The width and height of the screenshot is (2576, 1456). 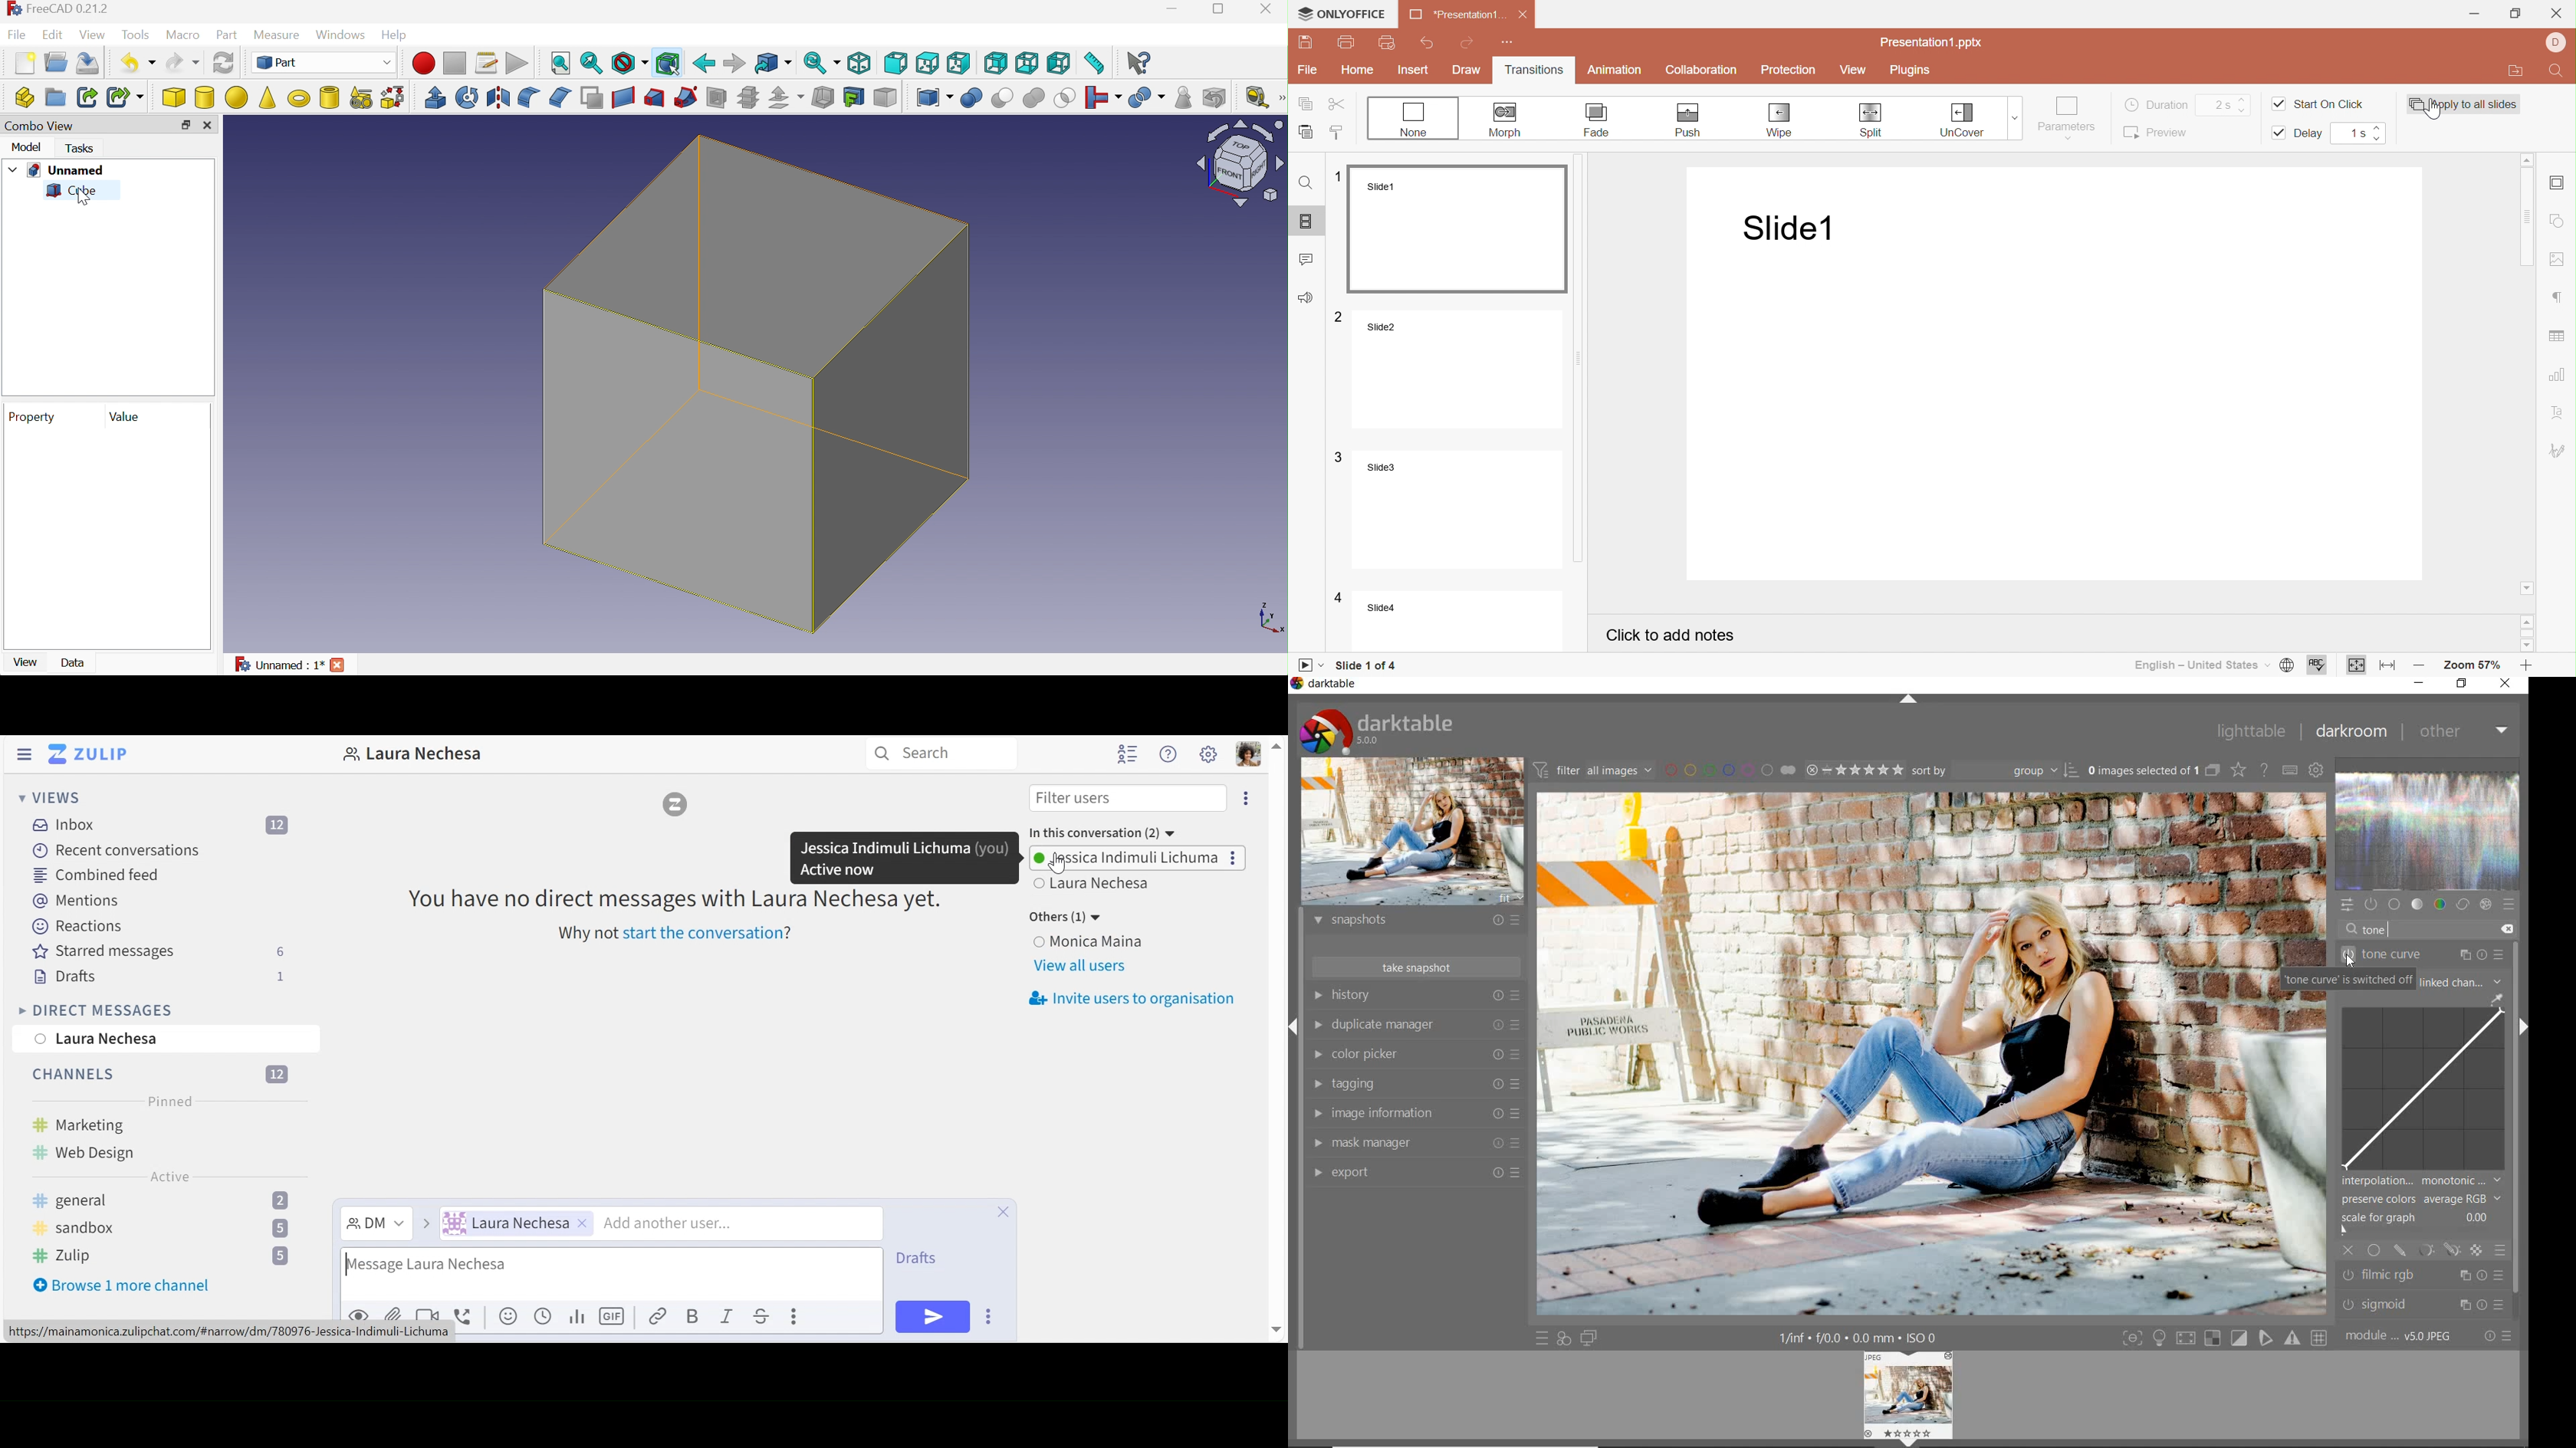 I want to click on Find, so click(x=1307, y=188).